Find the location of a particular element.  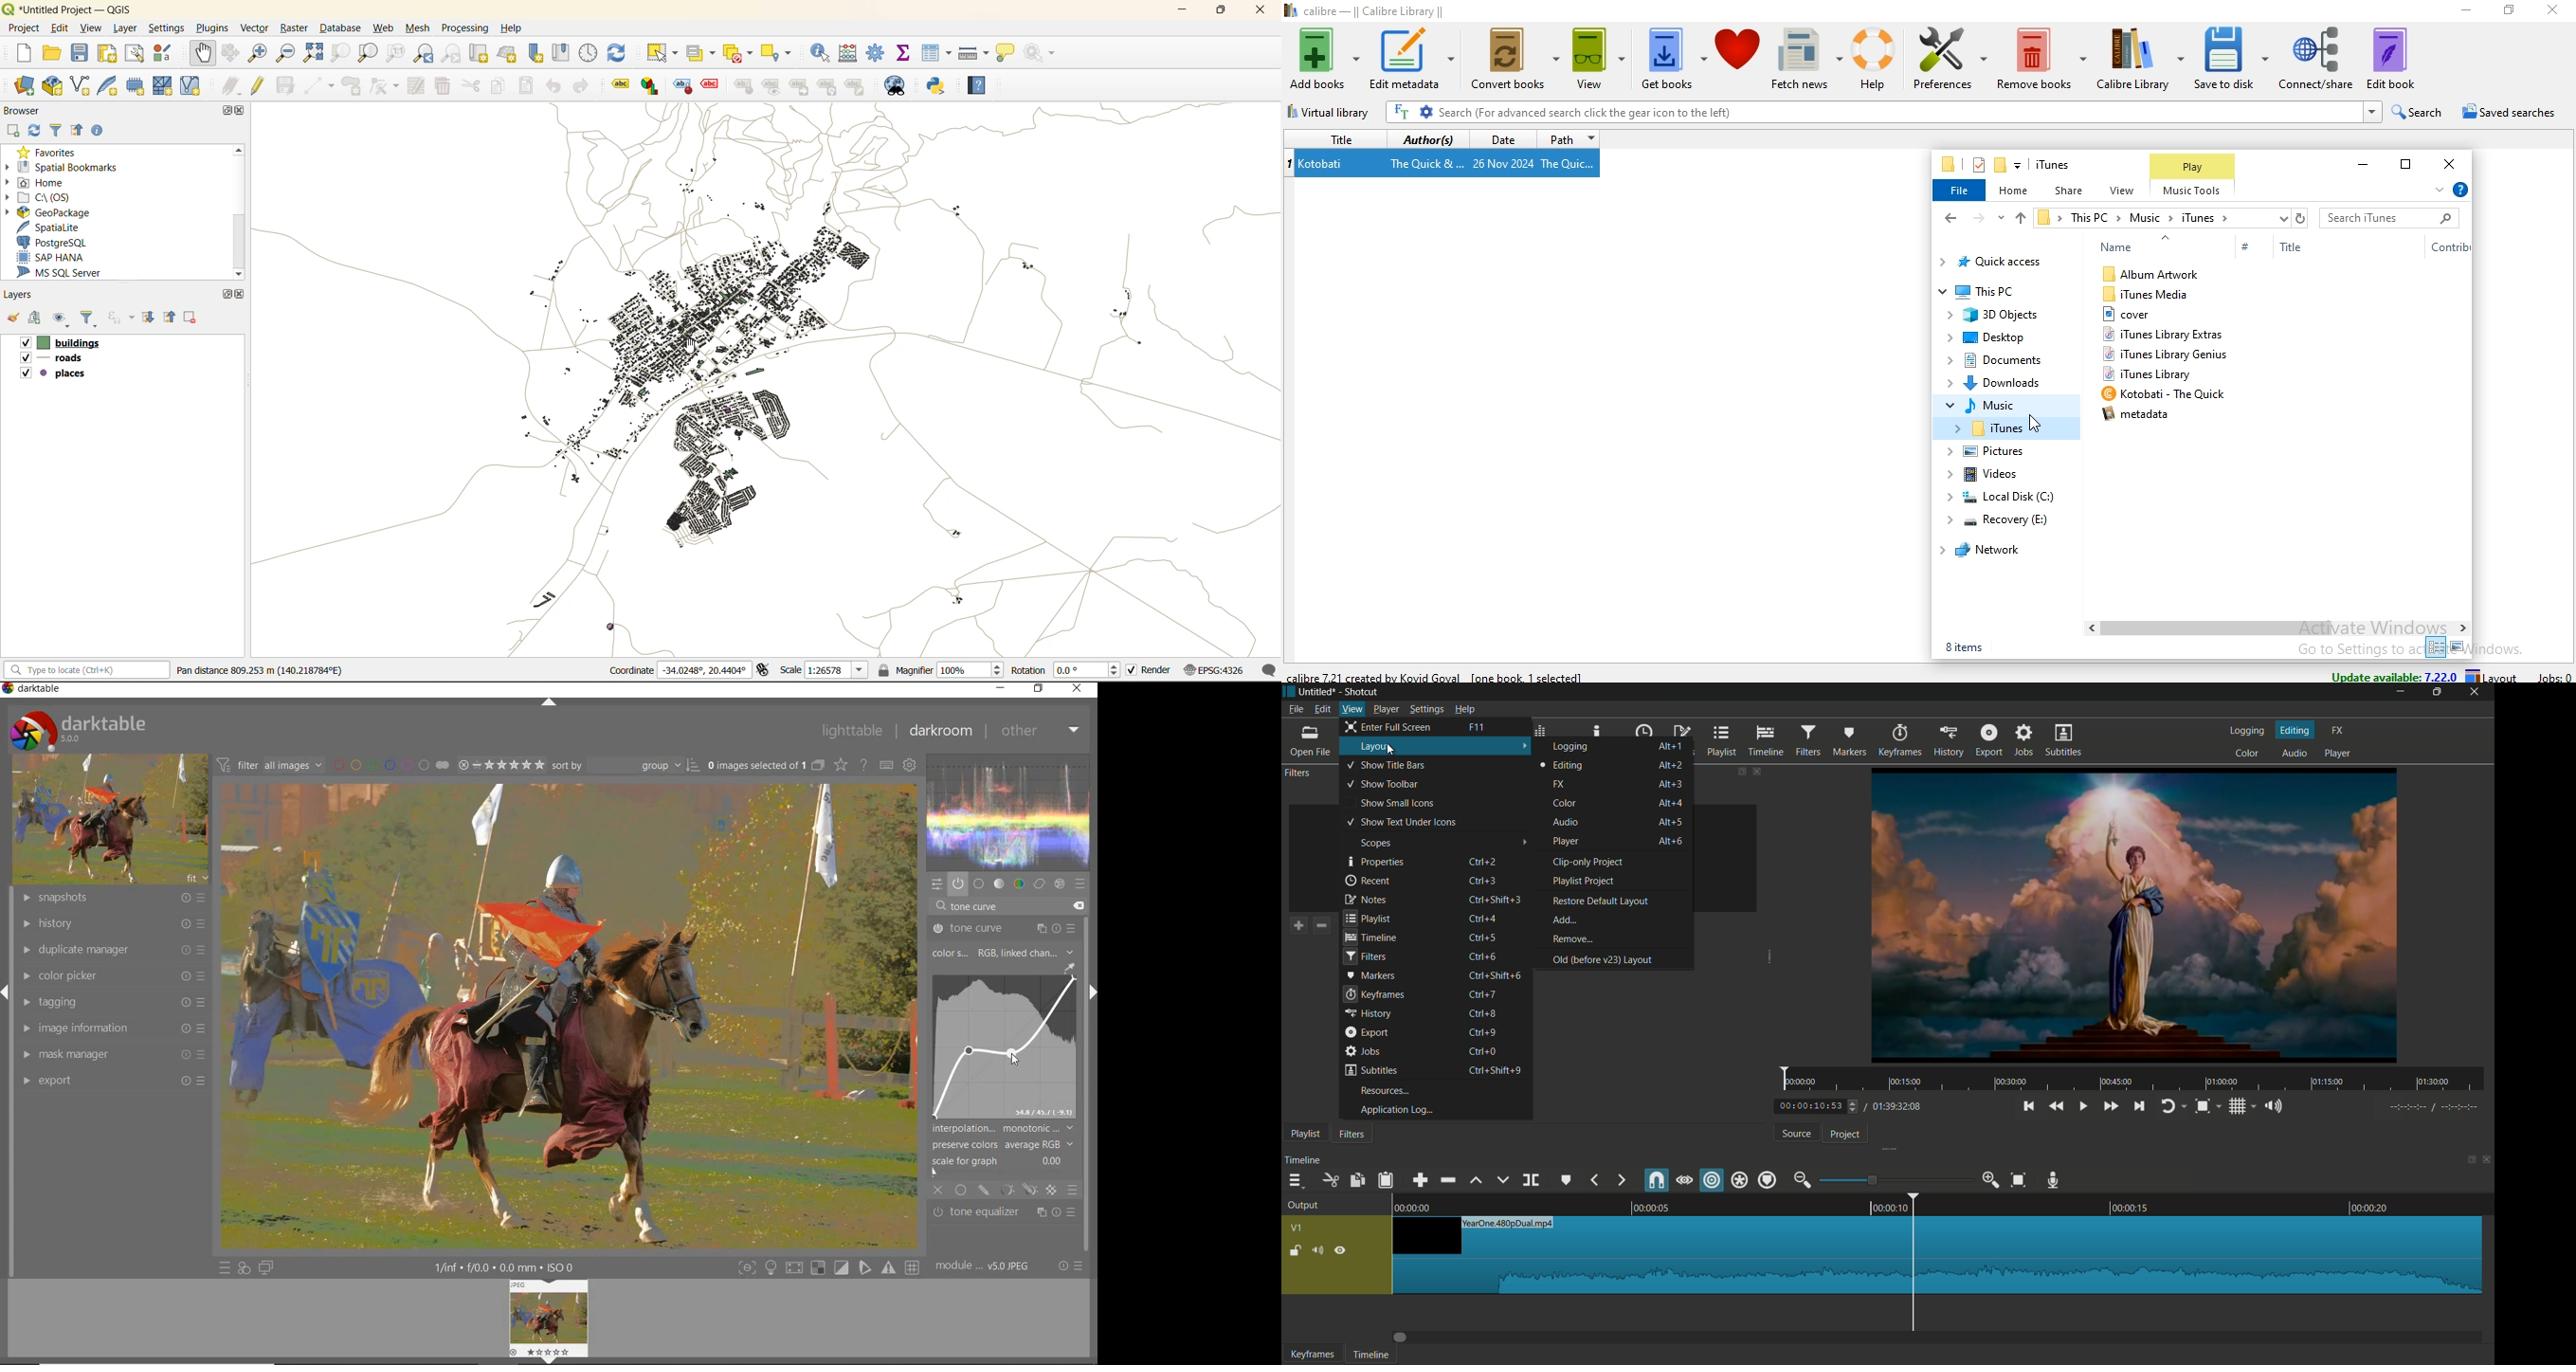

history is located at coordinates (1368, 1014).